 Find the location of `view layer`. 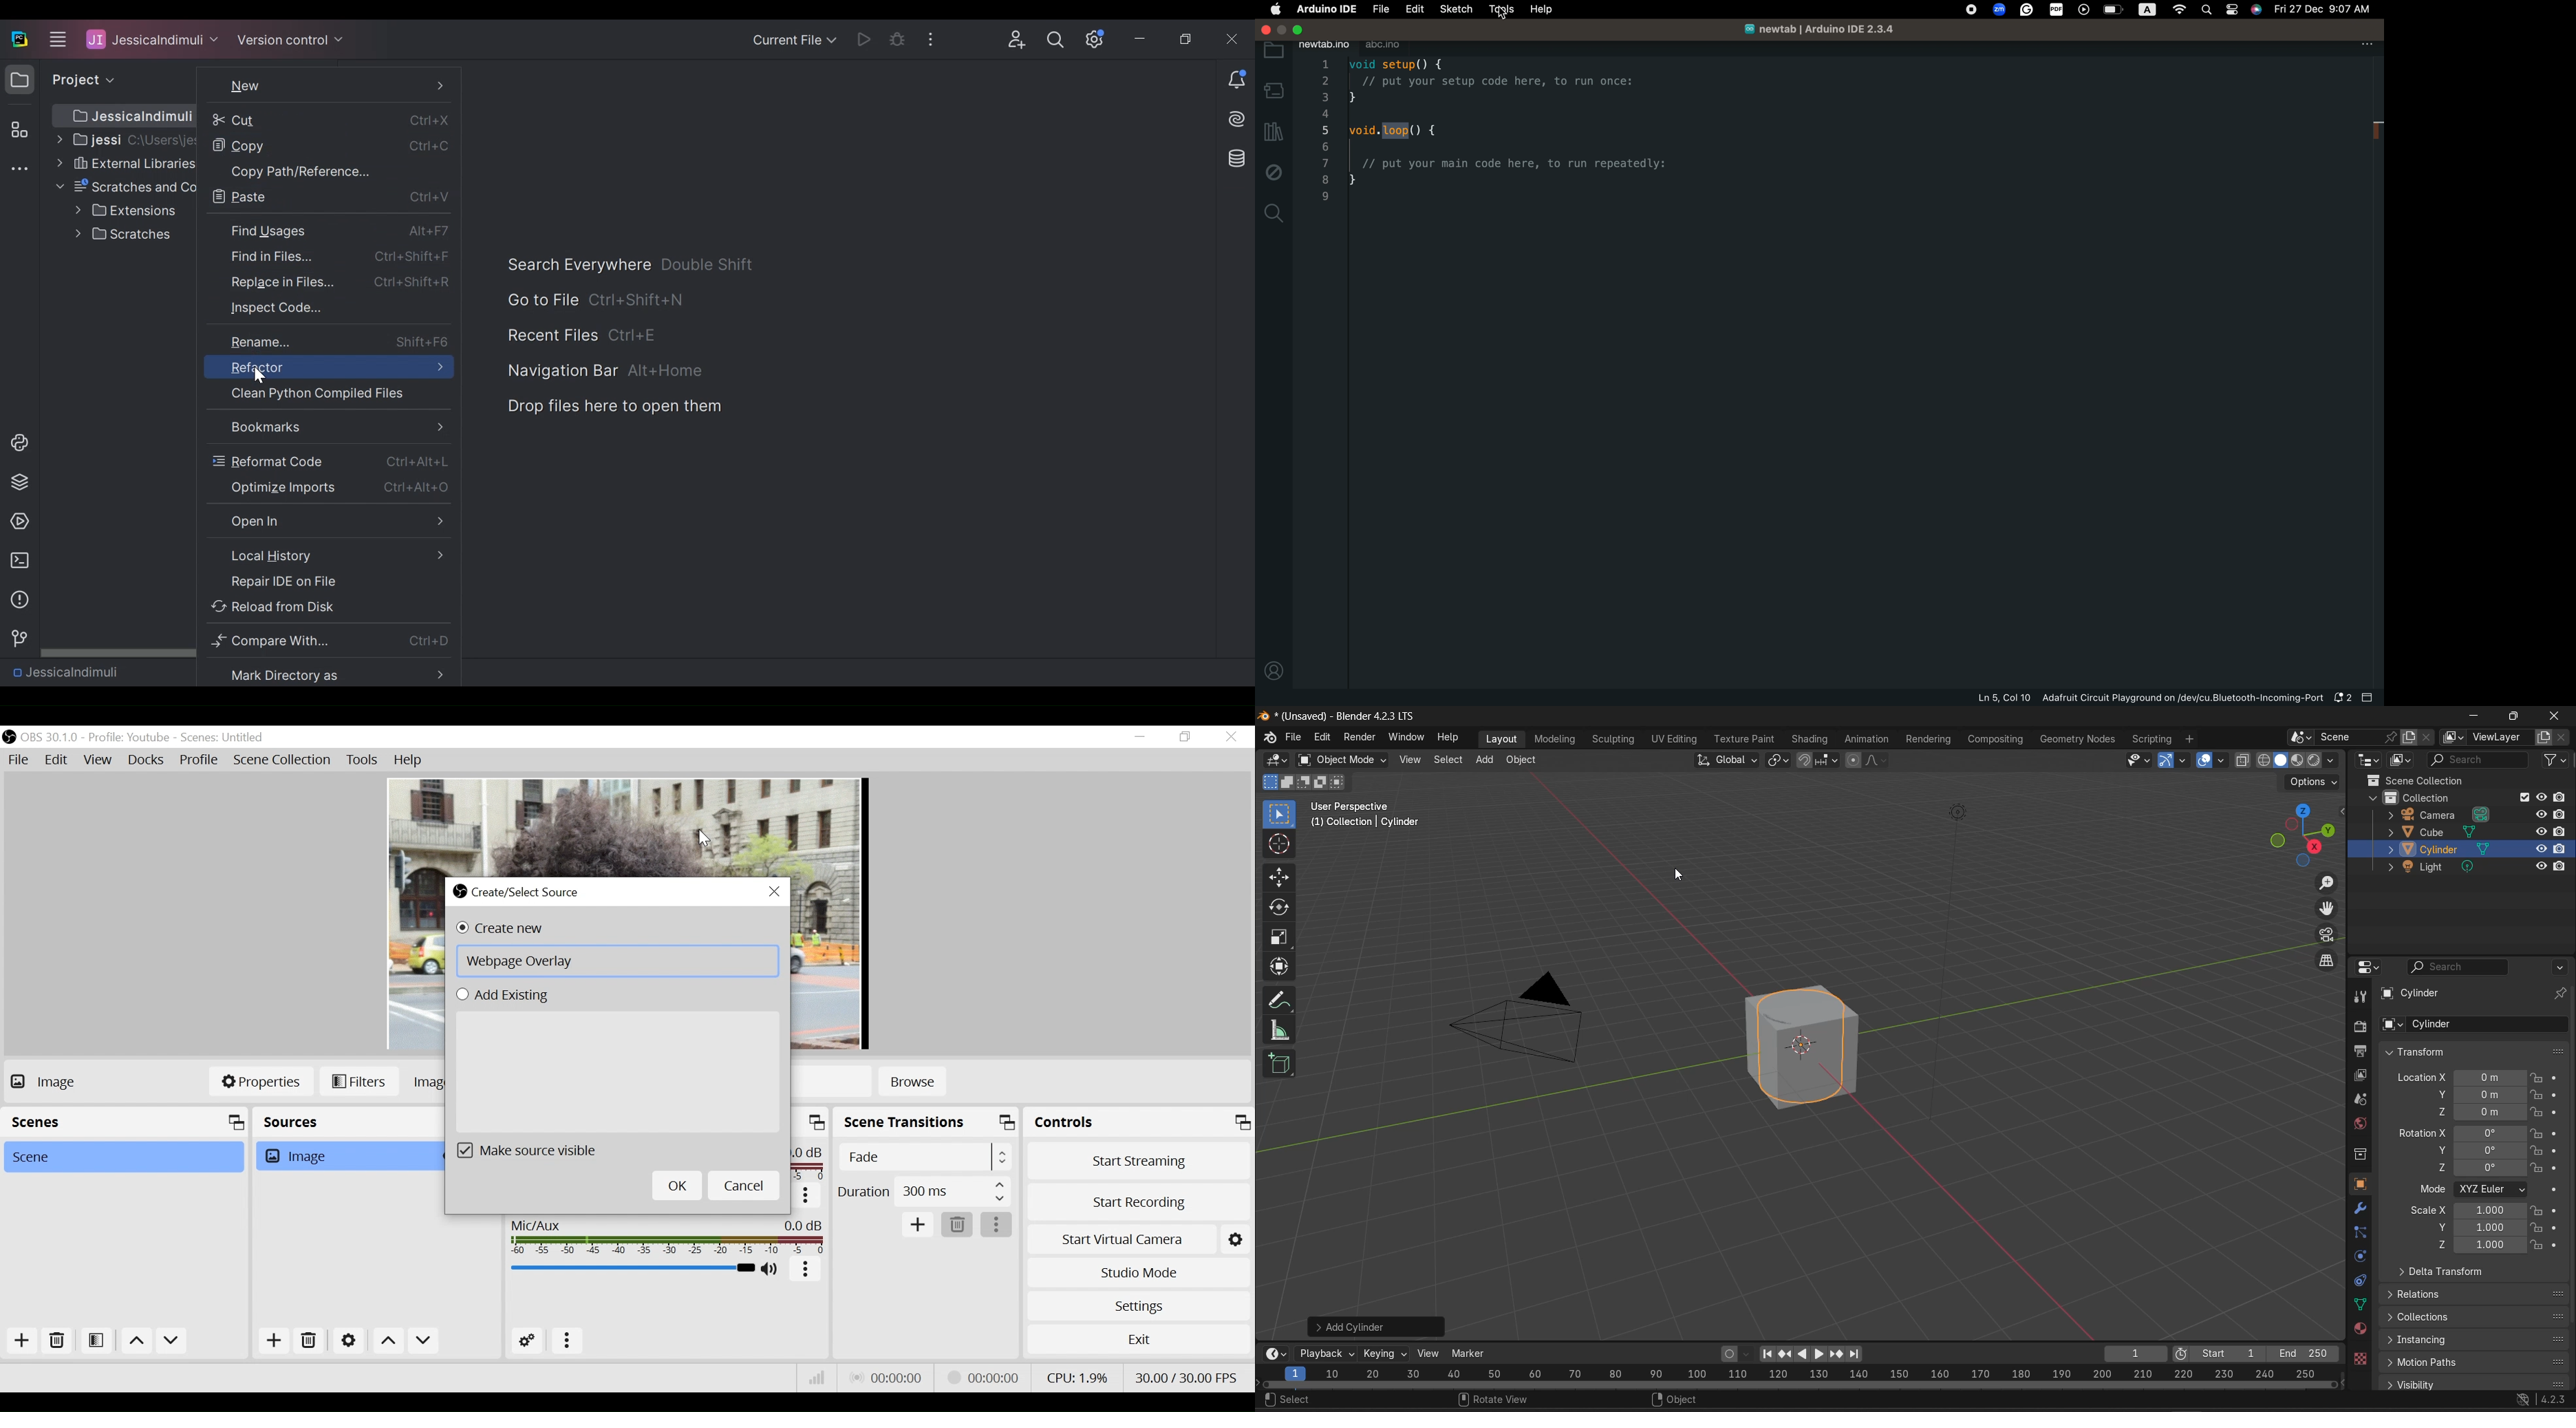

view layer is located at coordinates (2360, 1075).